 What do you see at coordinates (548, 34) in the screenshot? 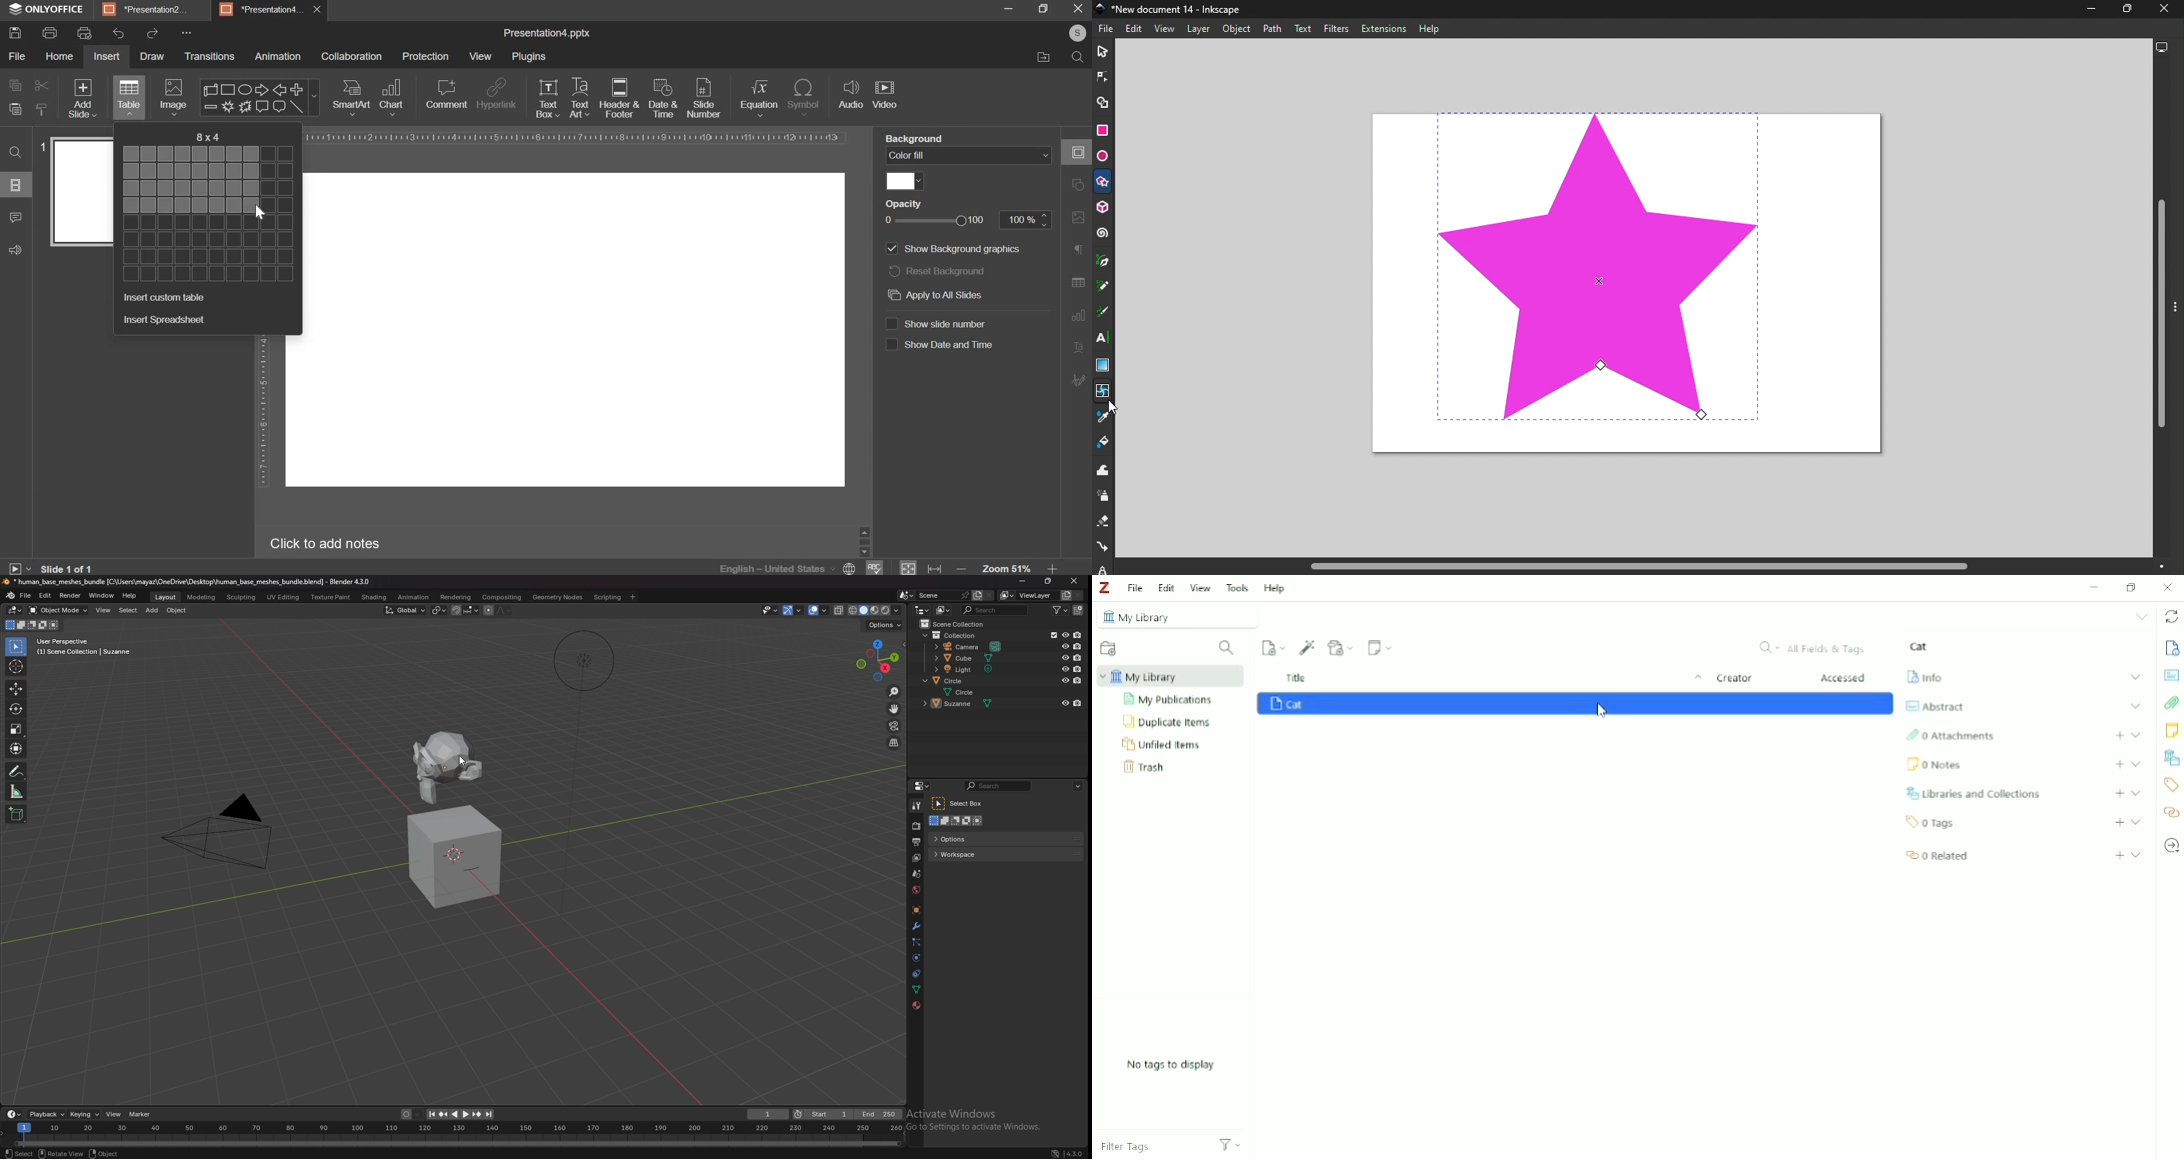
I see `presentation name` at bounding box center [548, 34].